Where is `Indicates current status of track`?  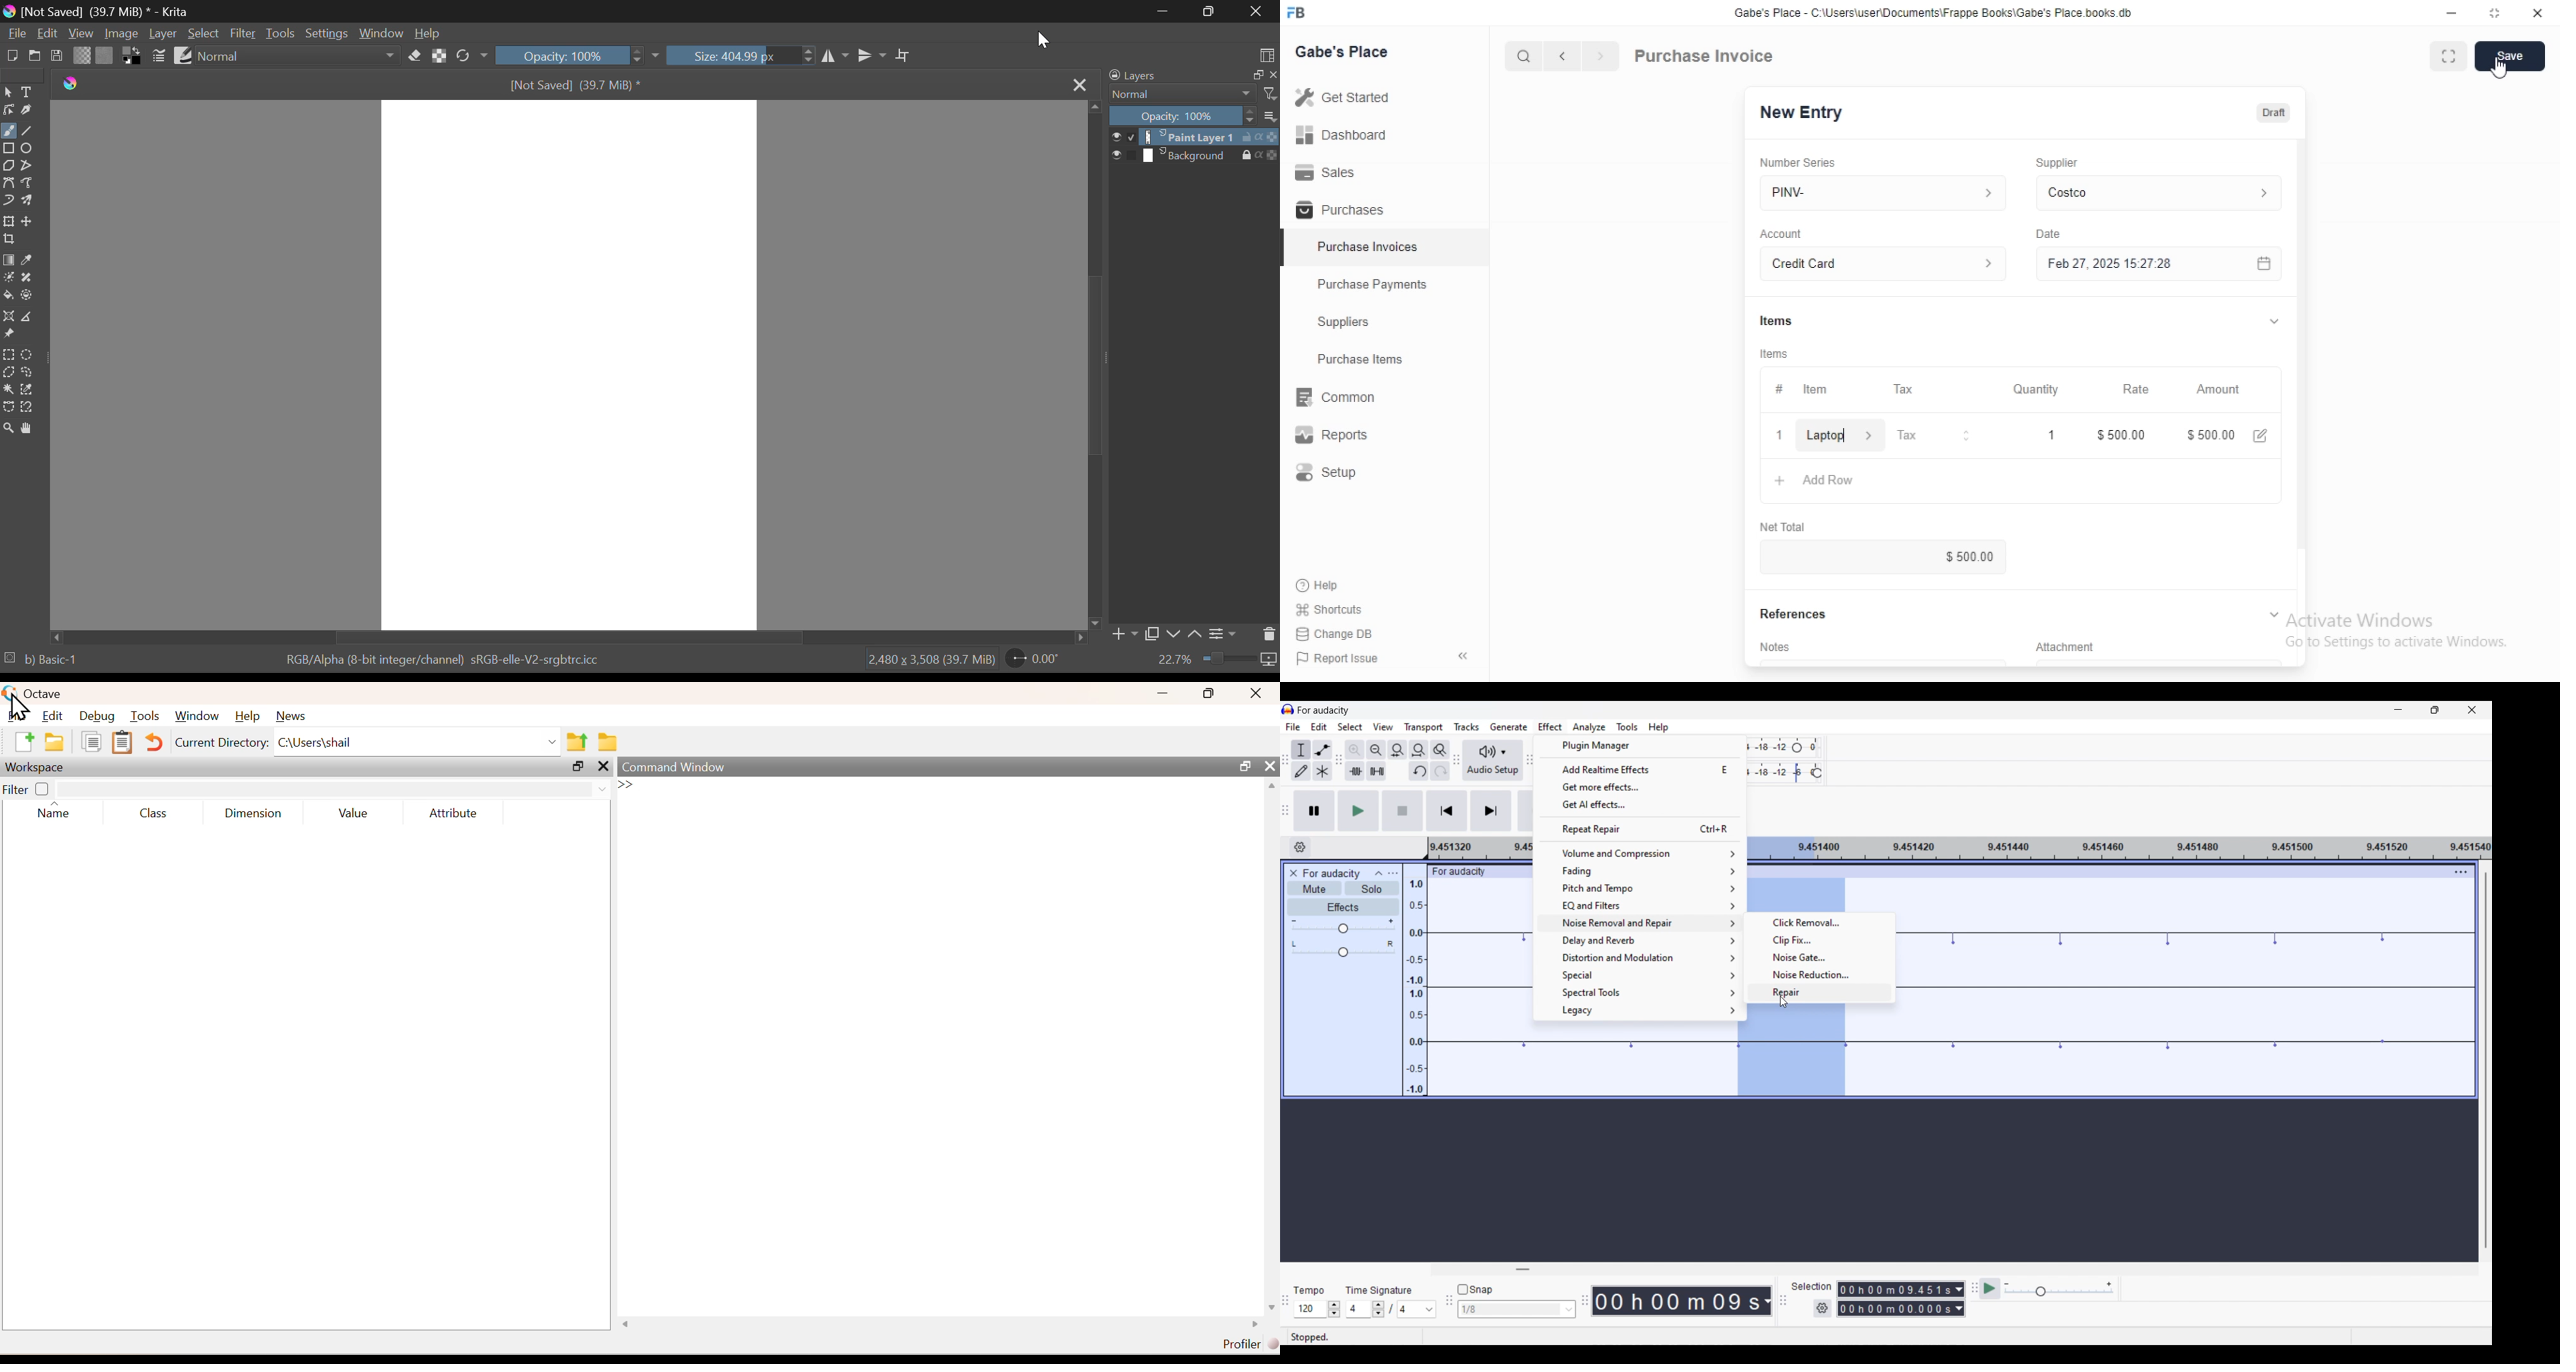 Indicates current status of track is located at coordinates (1312, 1337).